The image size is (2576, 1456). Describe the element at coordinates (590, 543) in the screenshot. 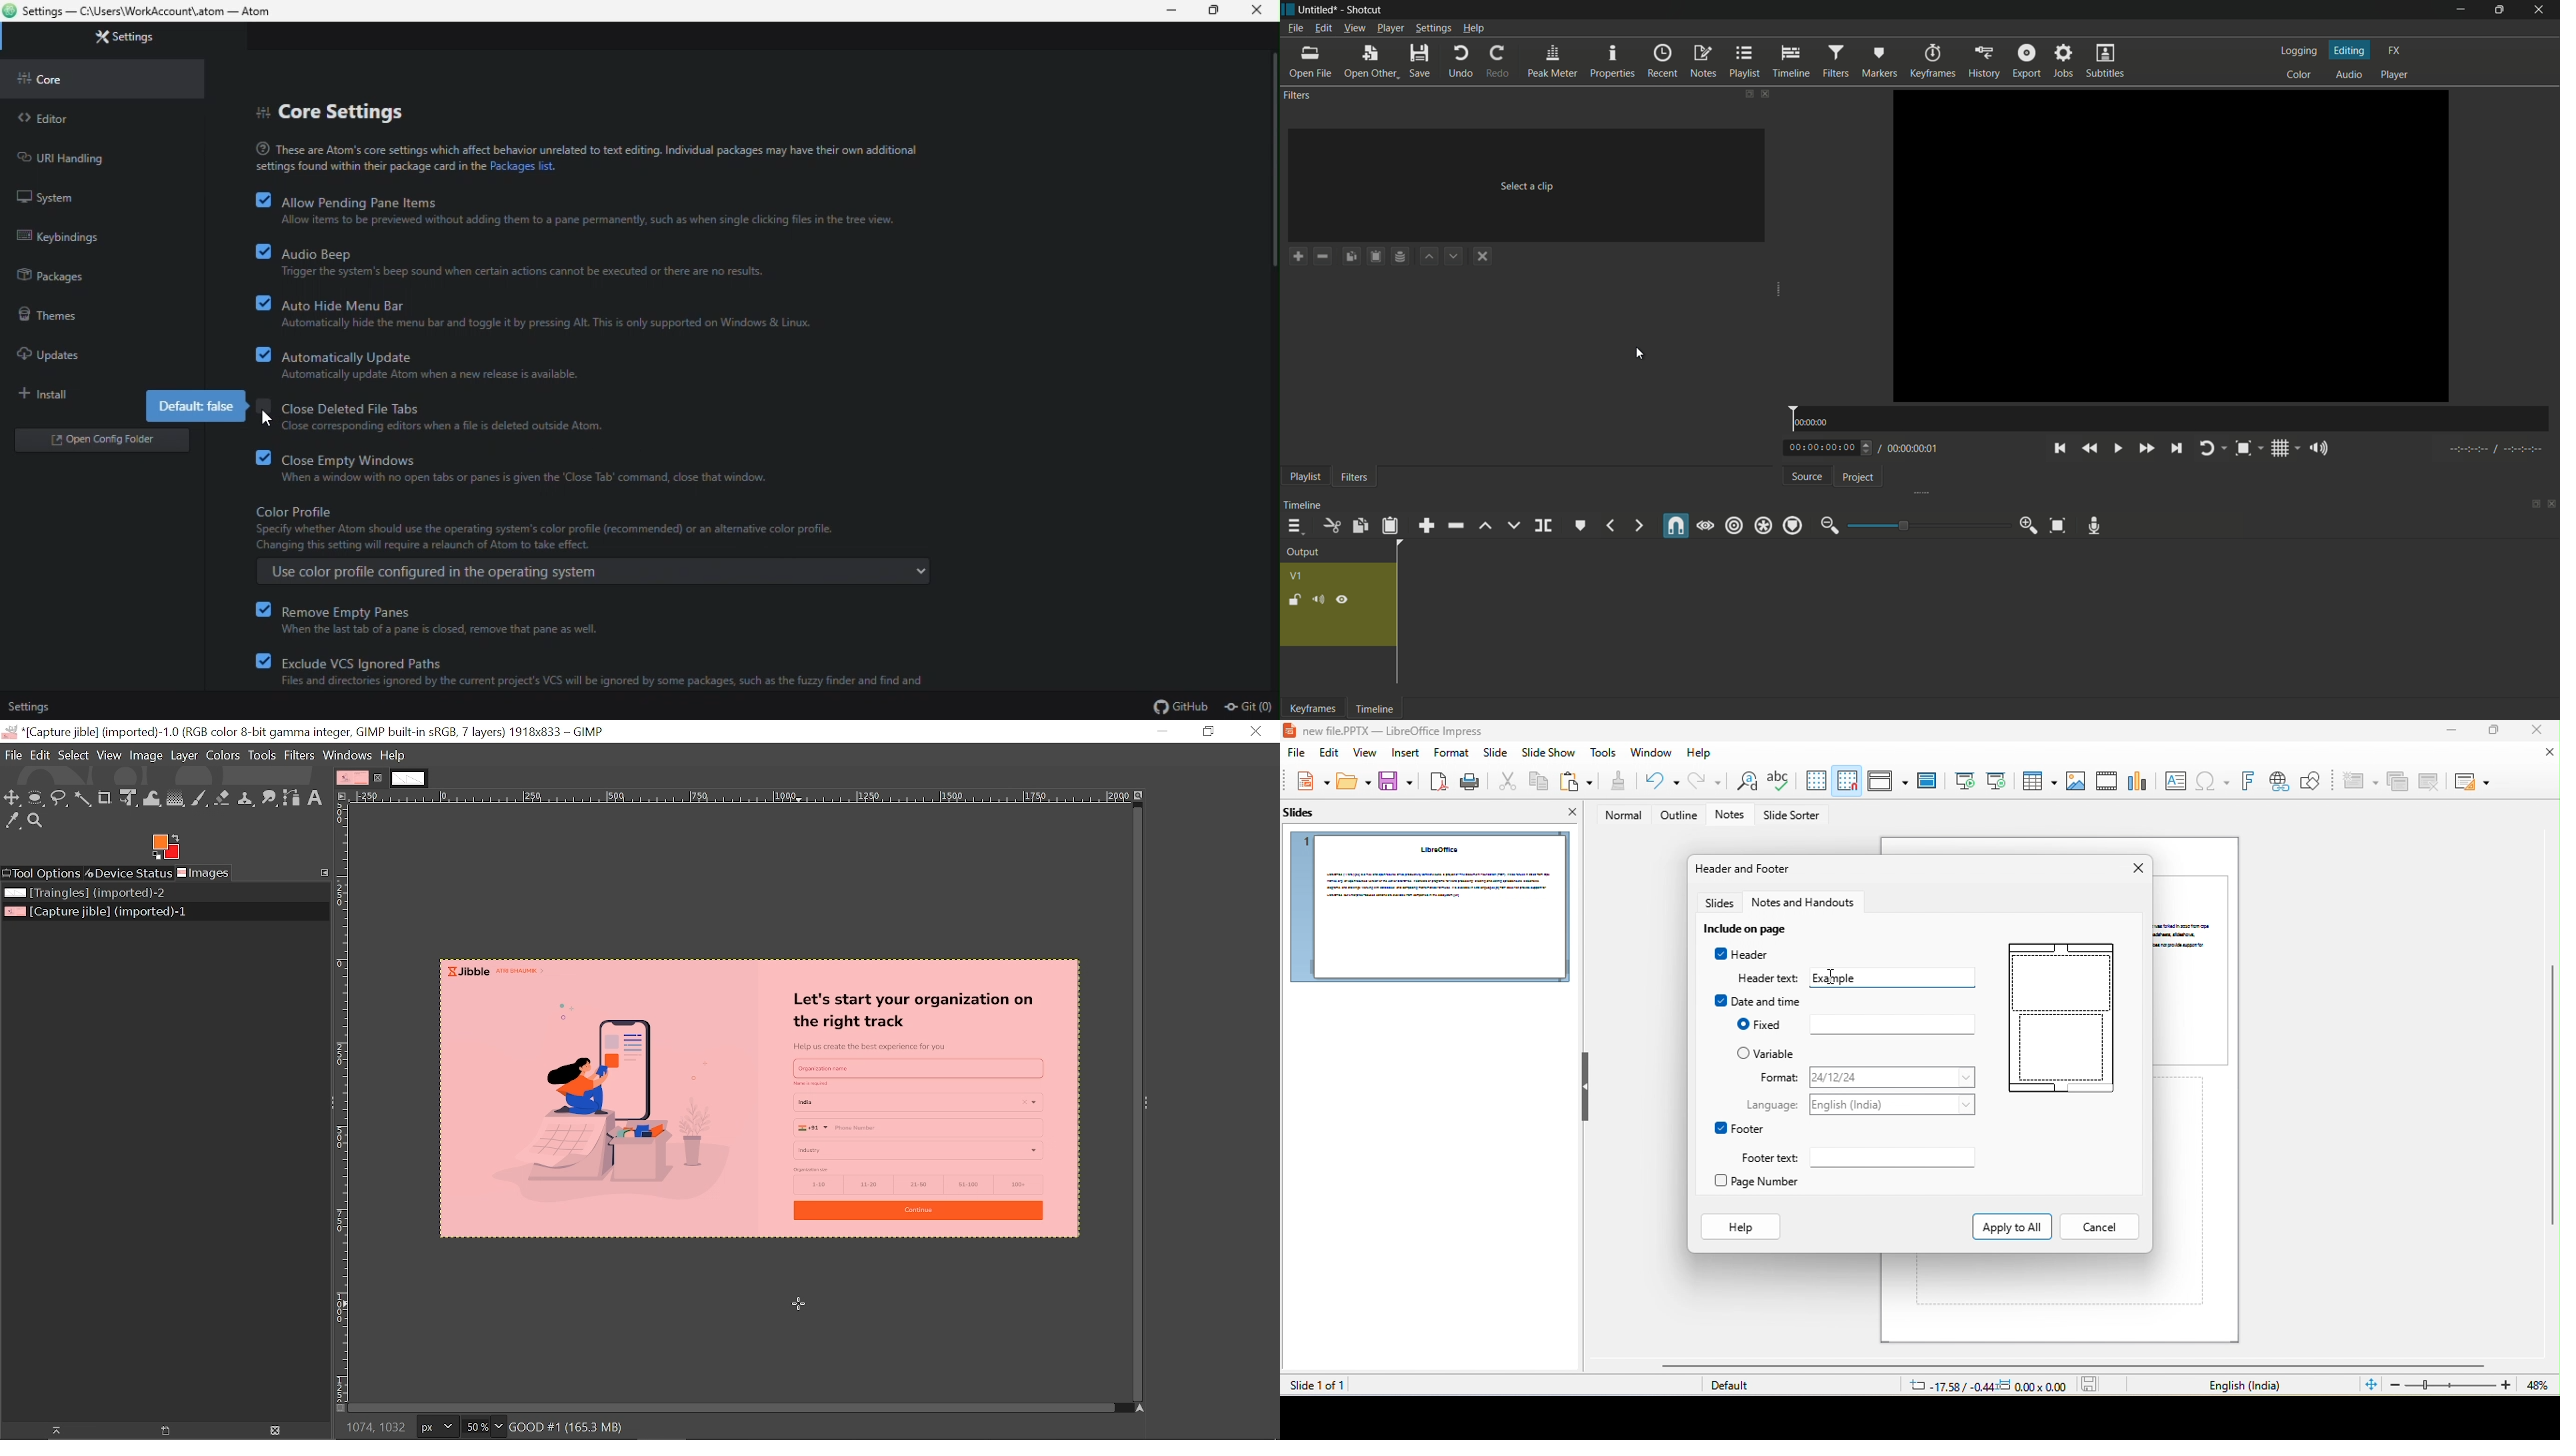

I see `color profile` at that location.